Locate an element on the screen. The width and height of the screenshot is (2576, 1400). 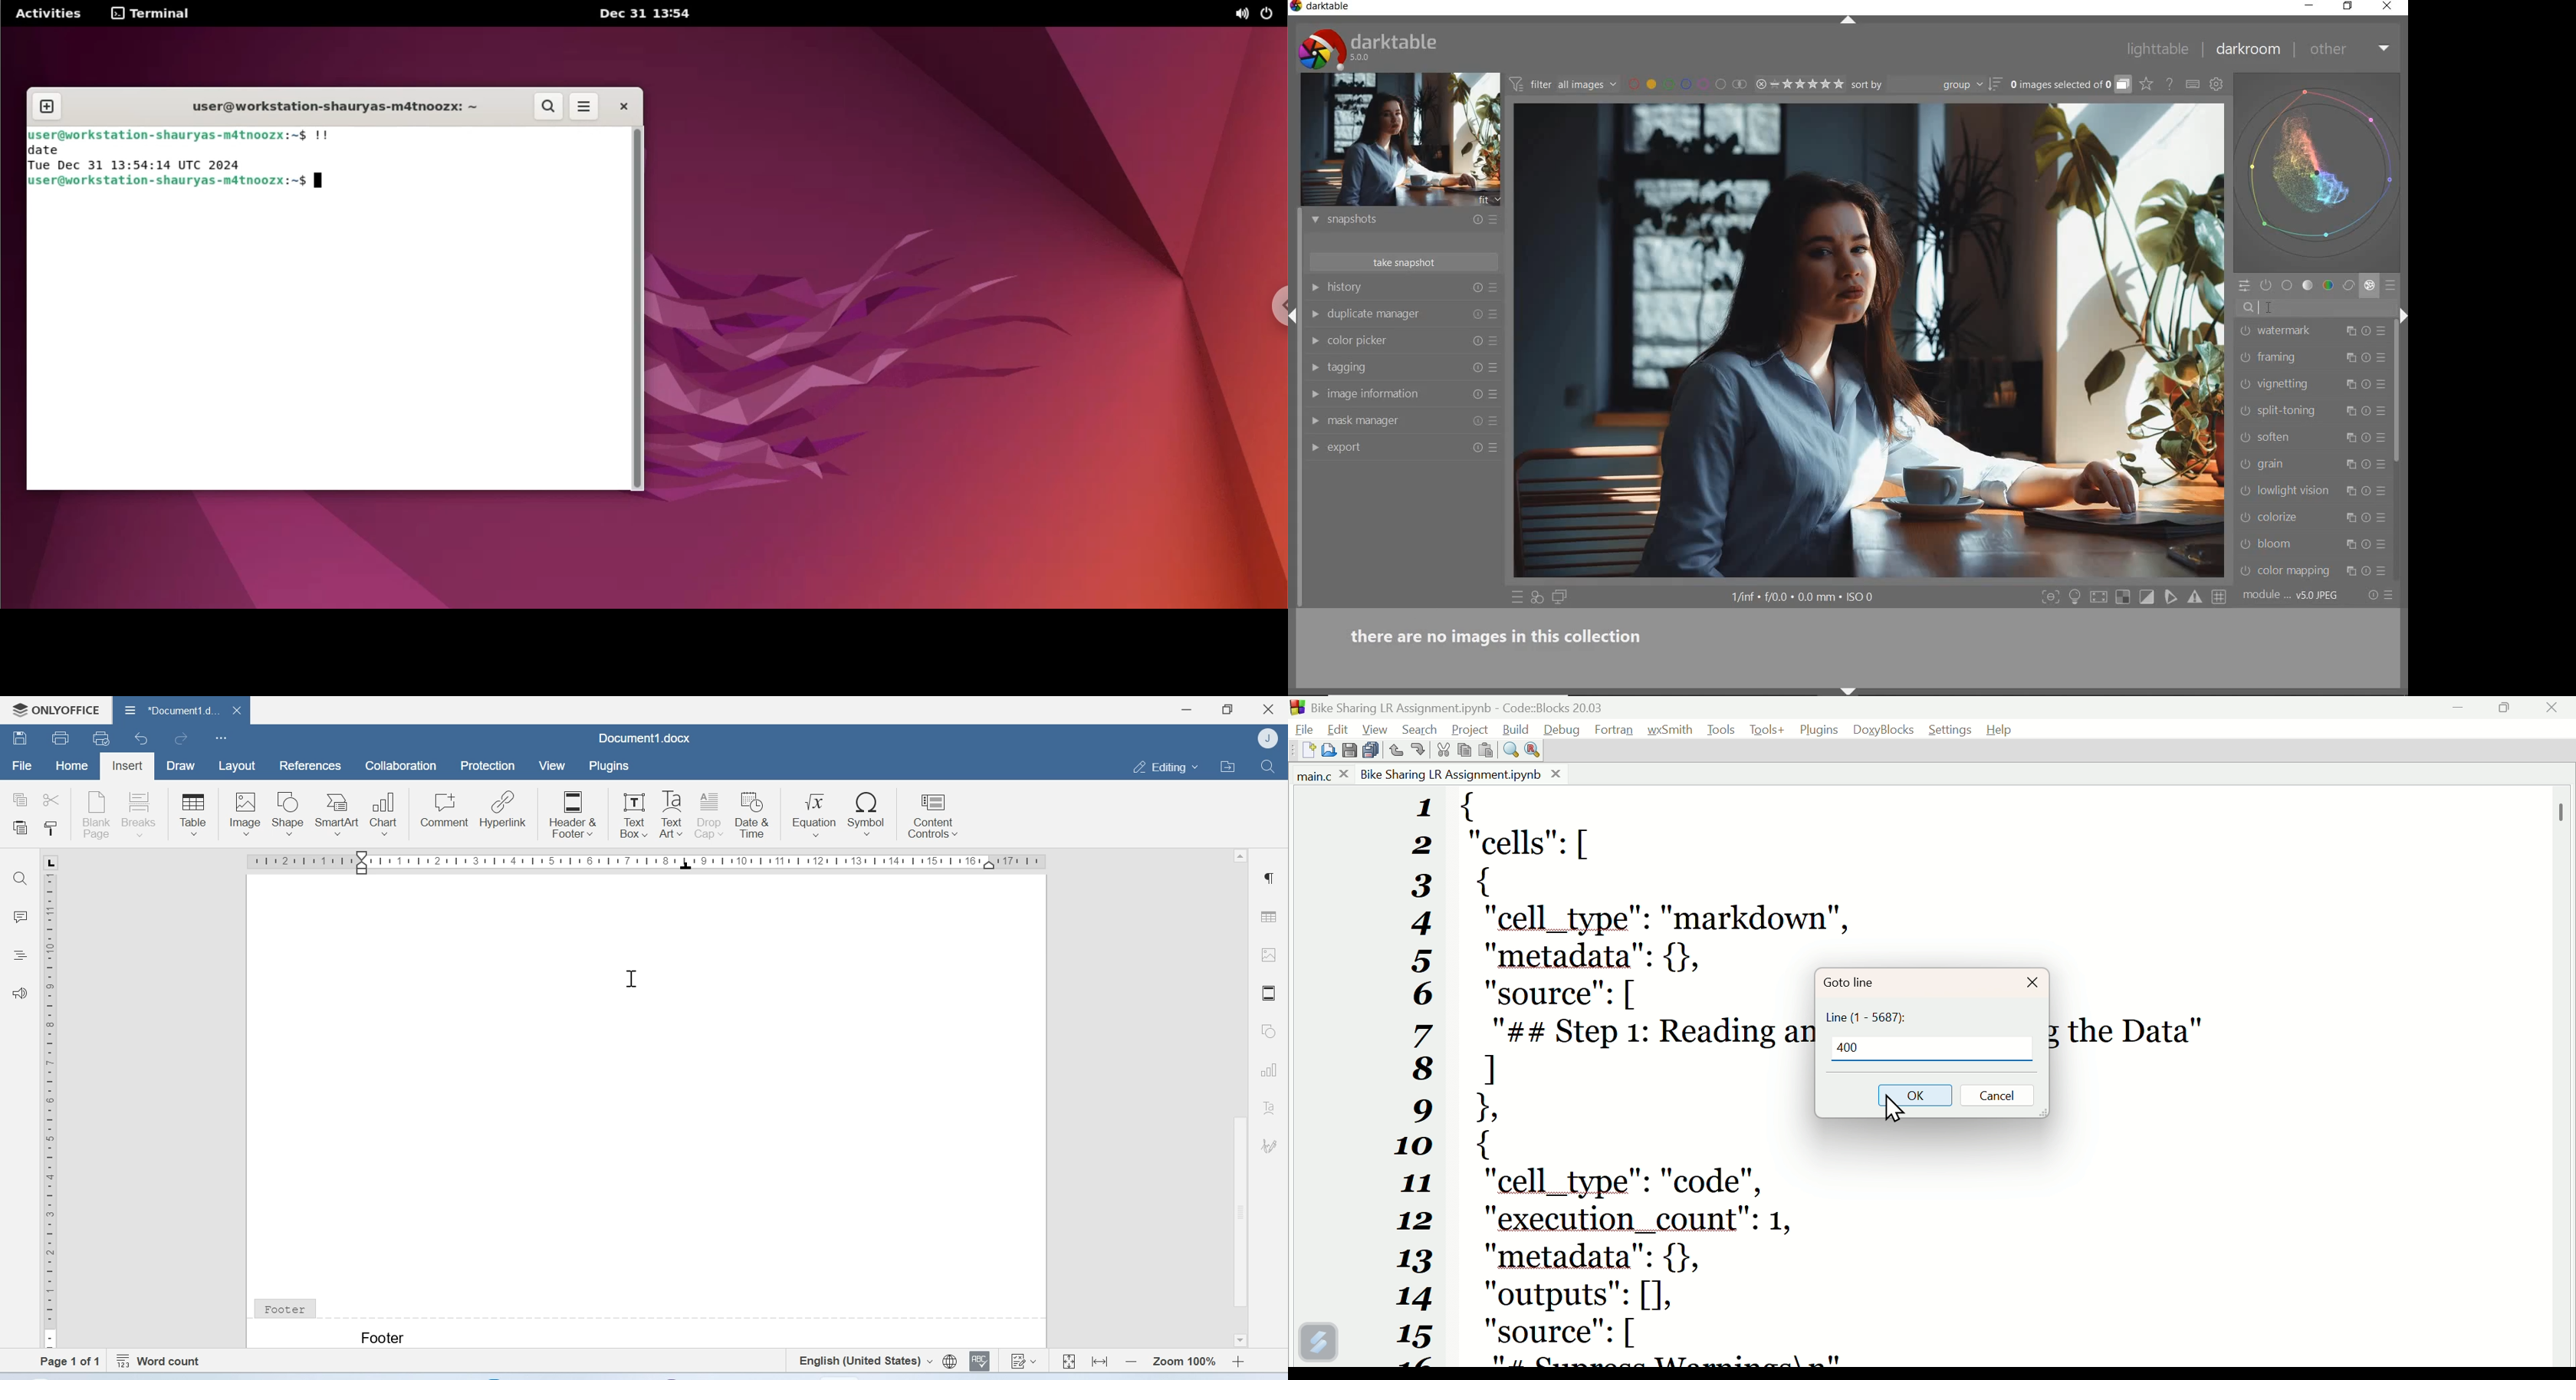
Zoom out is located at coordinates (1130, 1361).